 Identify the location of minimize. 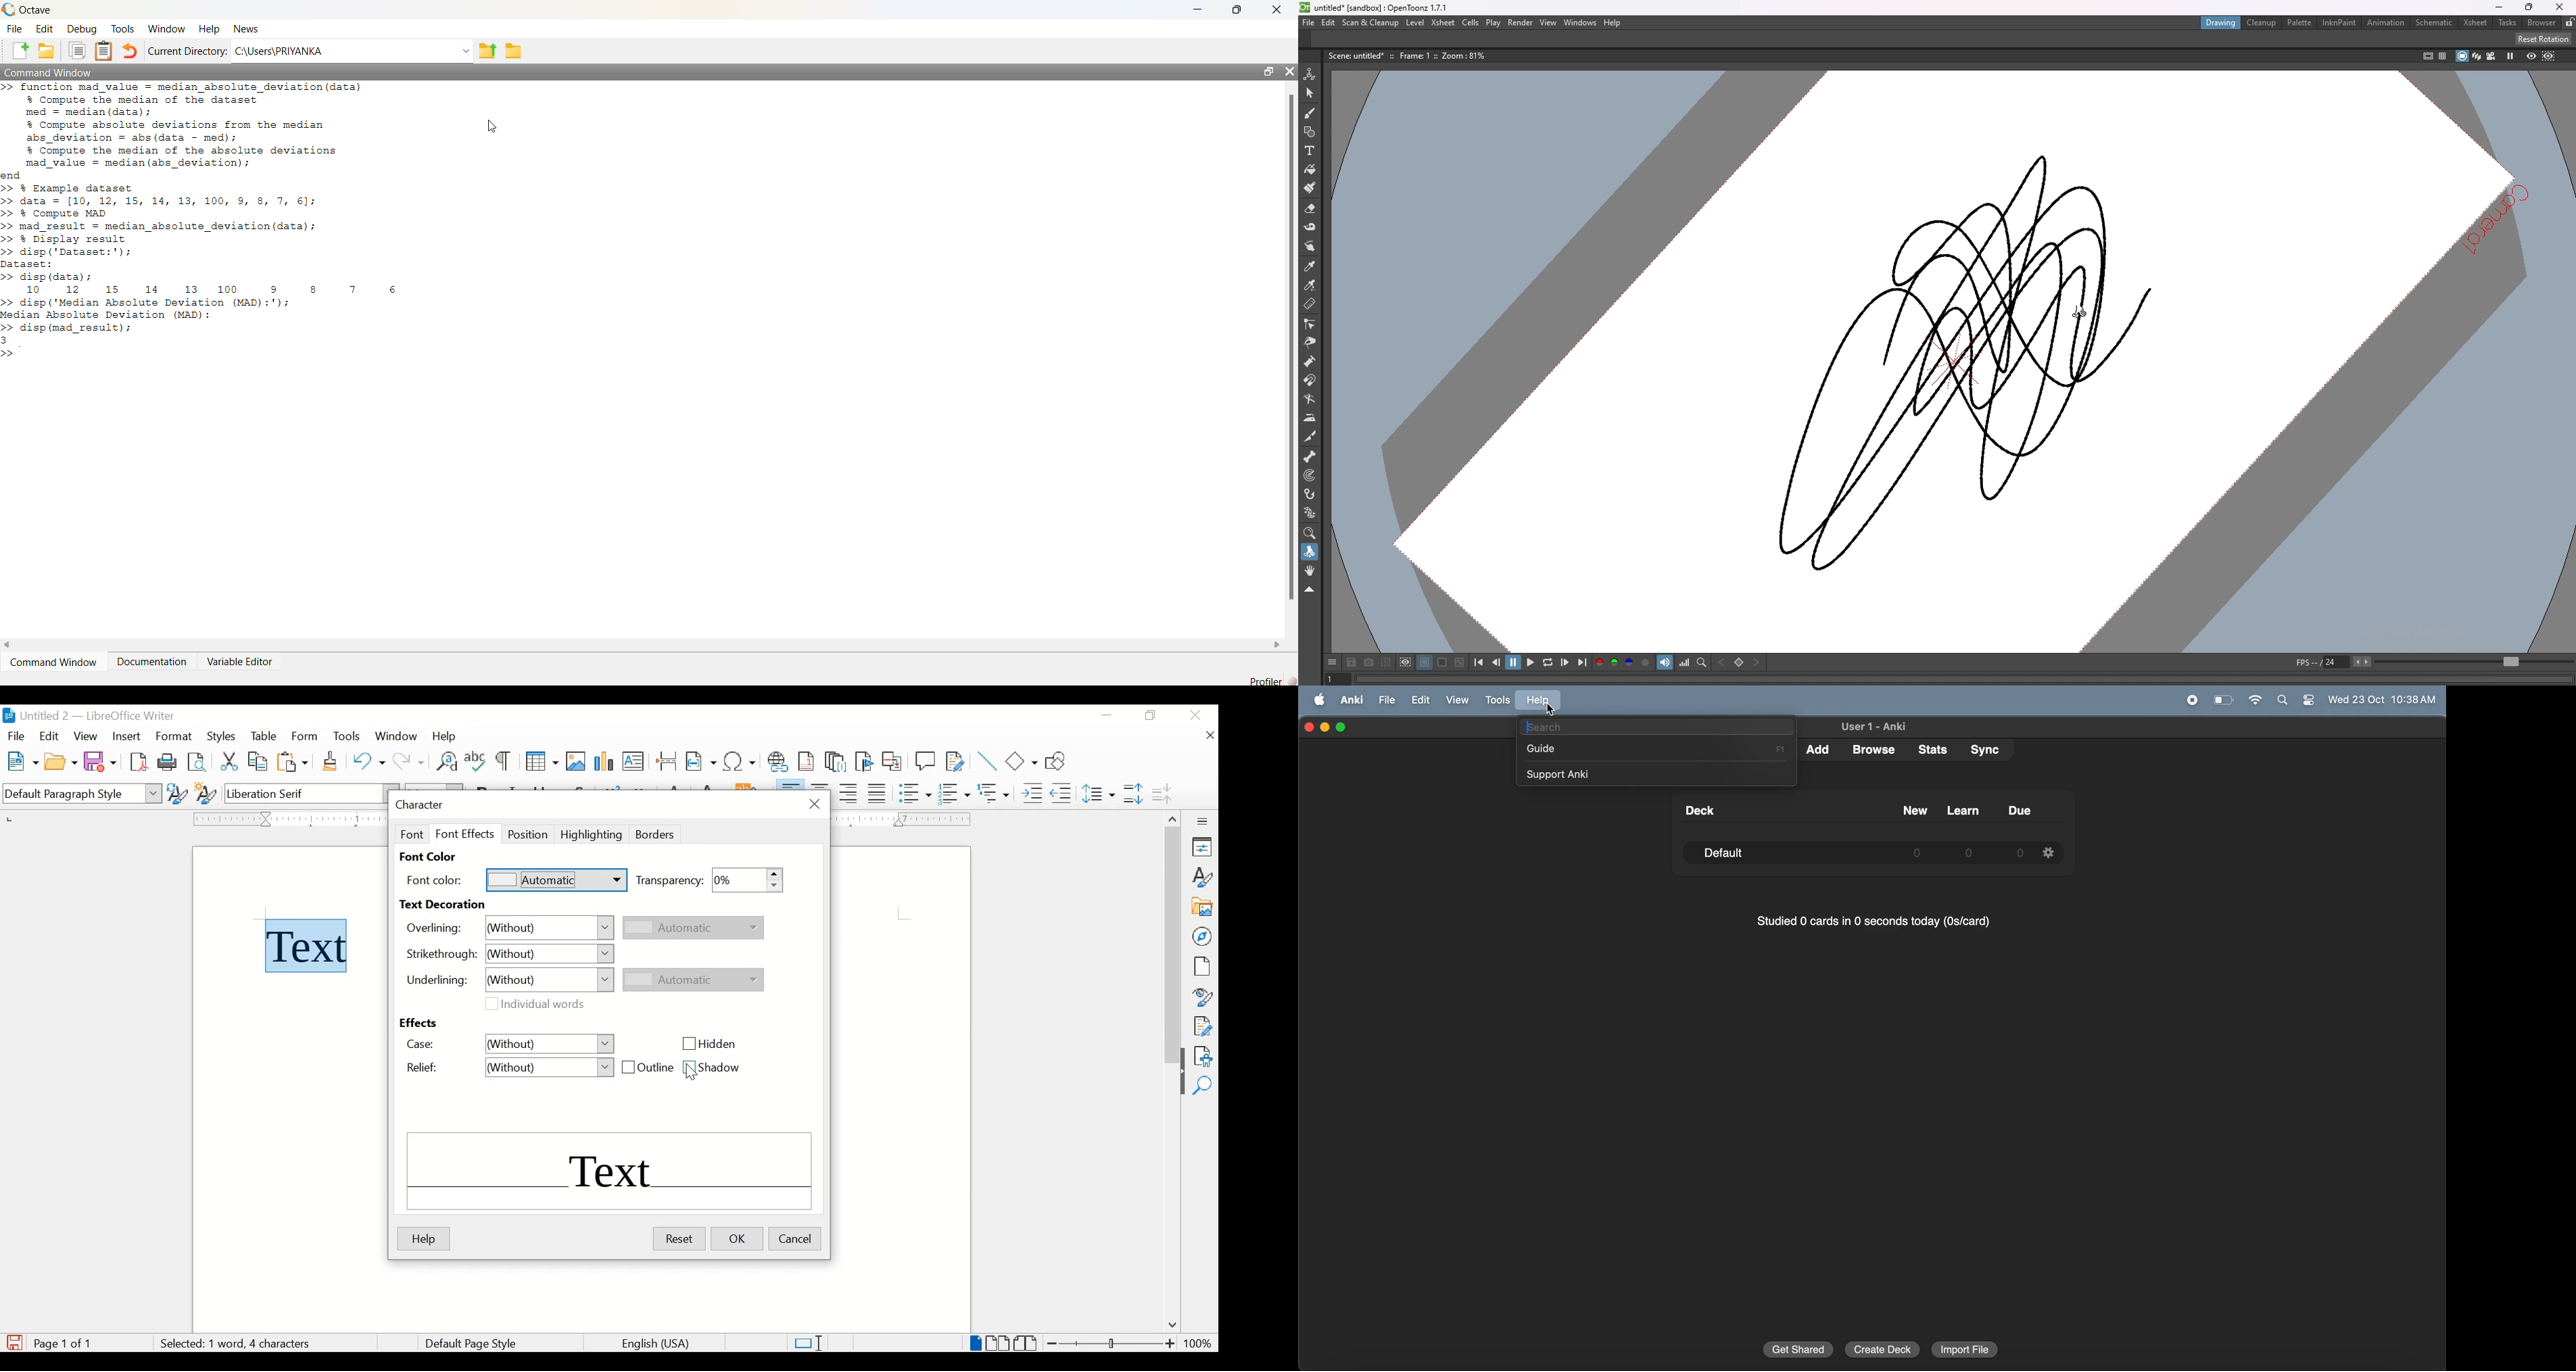
(1326, 728).